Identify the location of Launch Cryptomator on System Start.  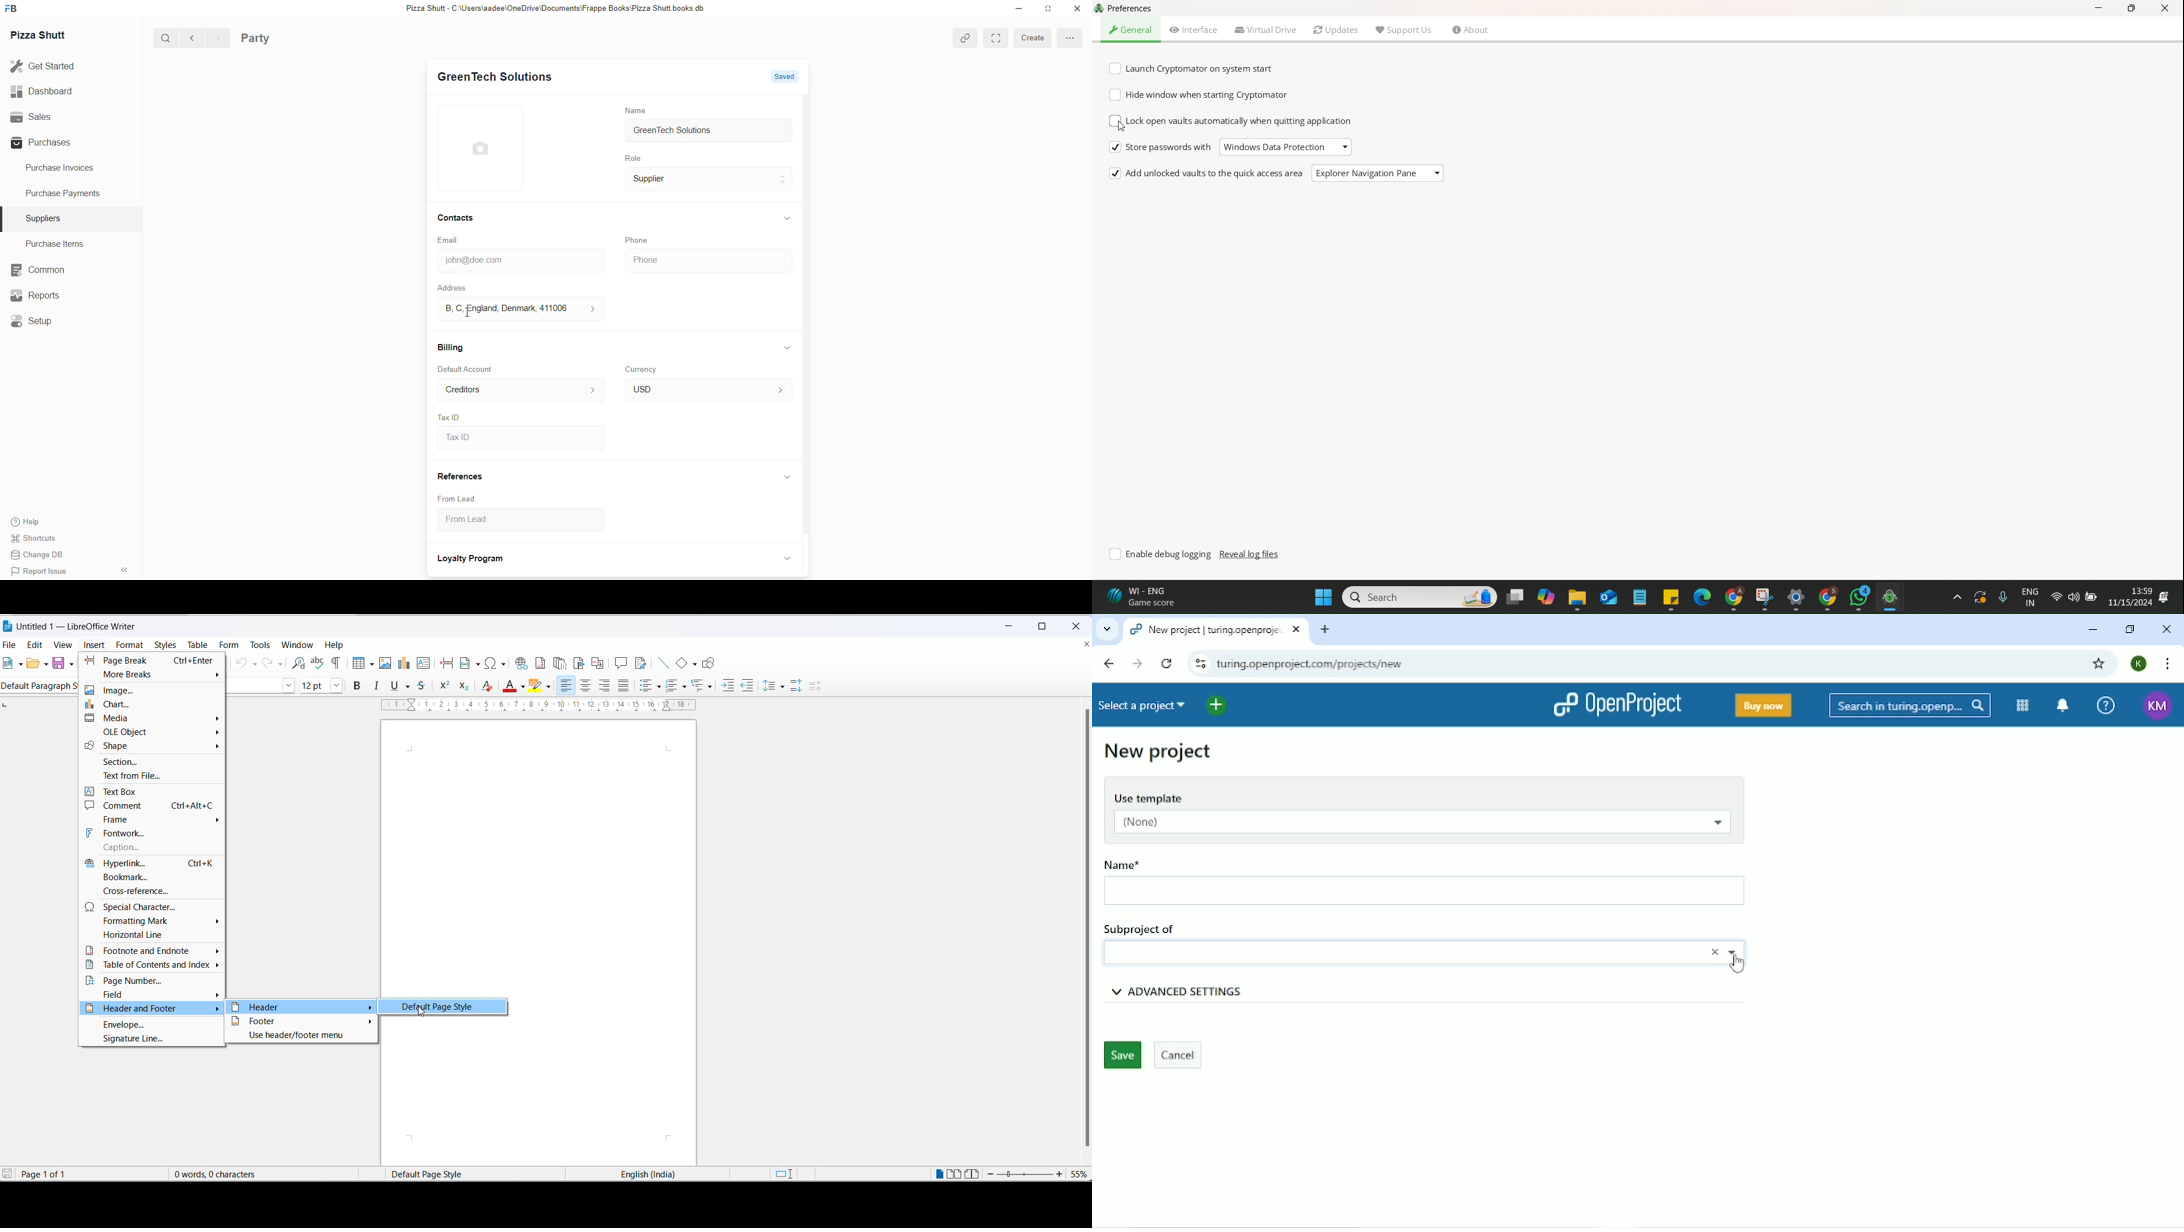
(1195, 69).